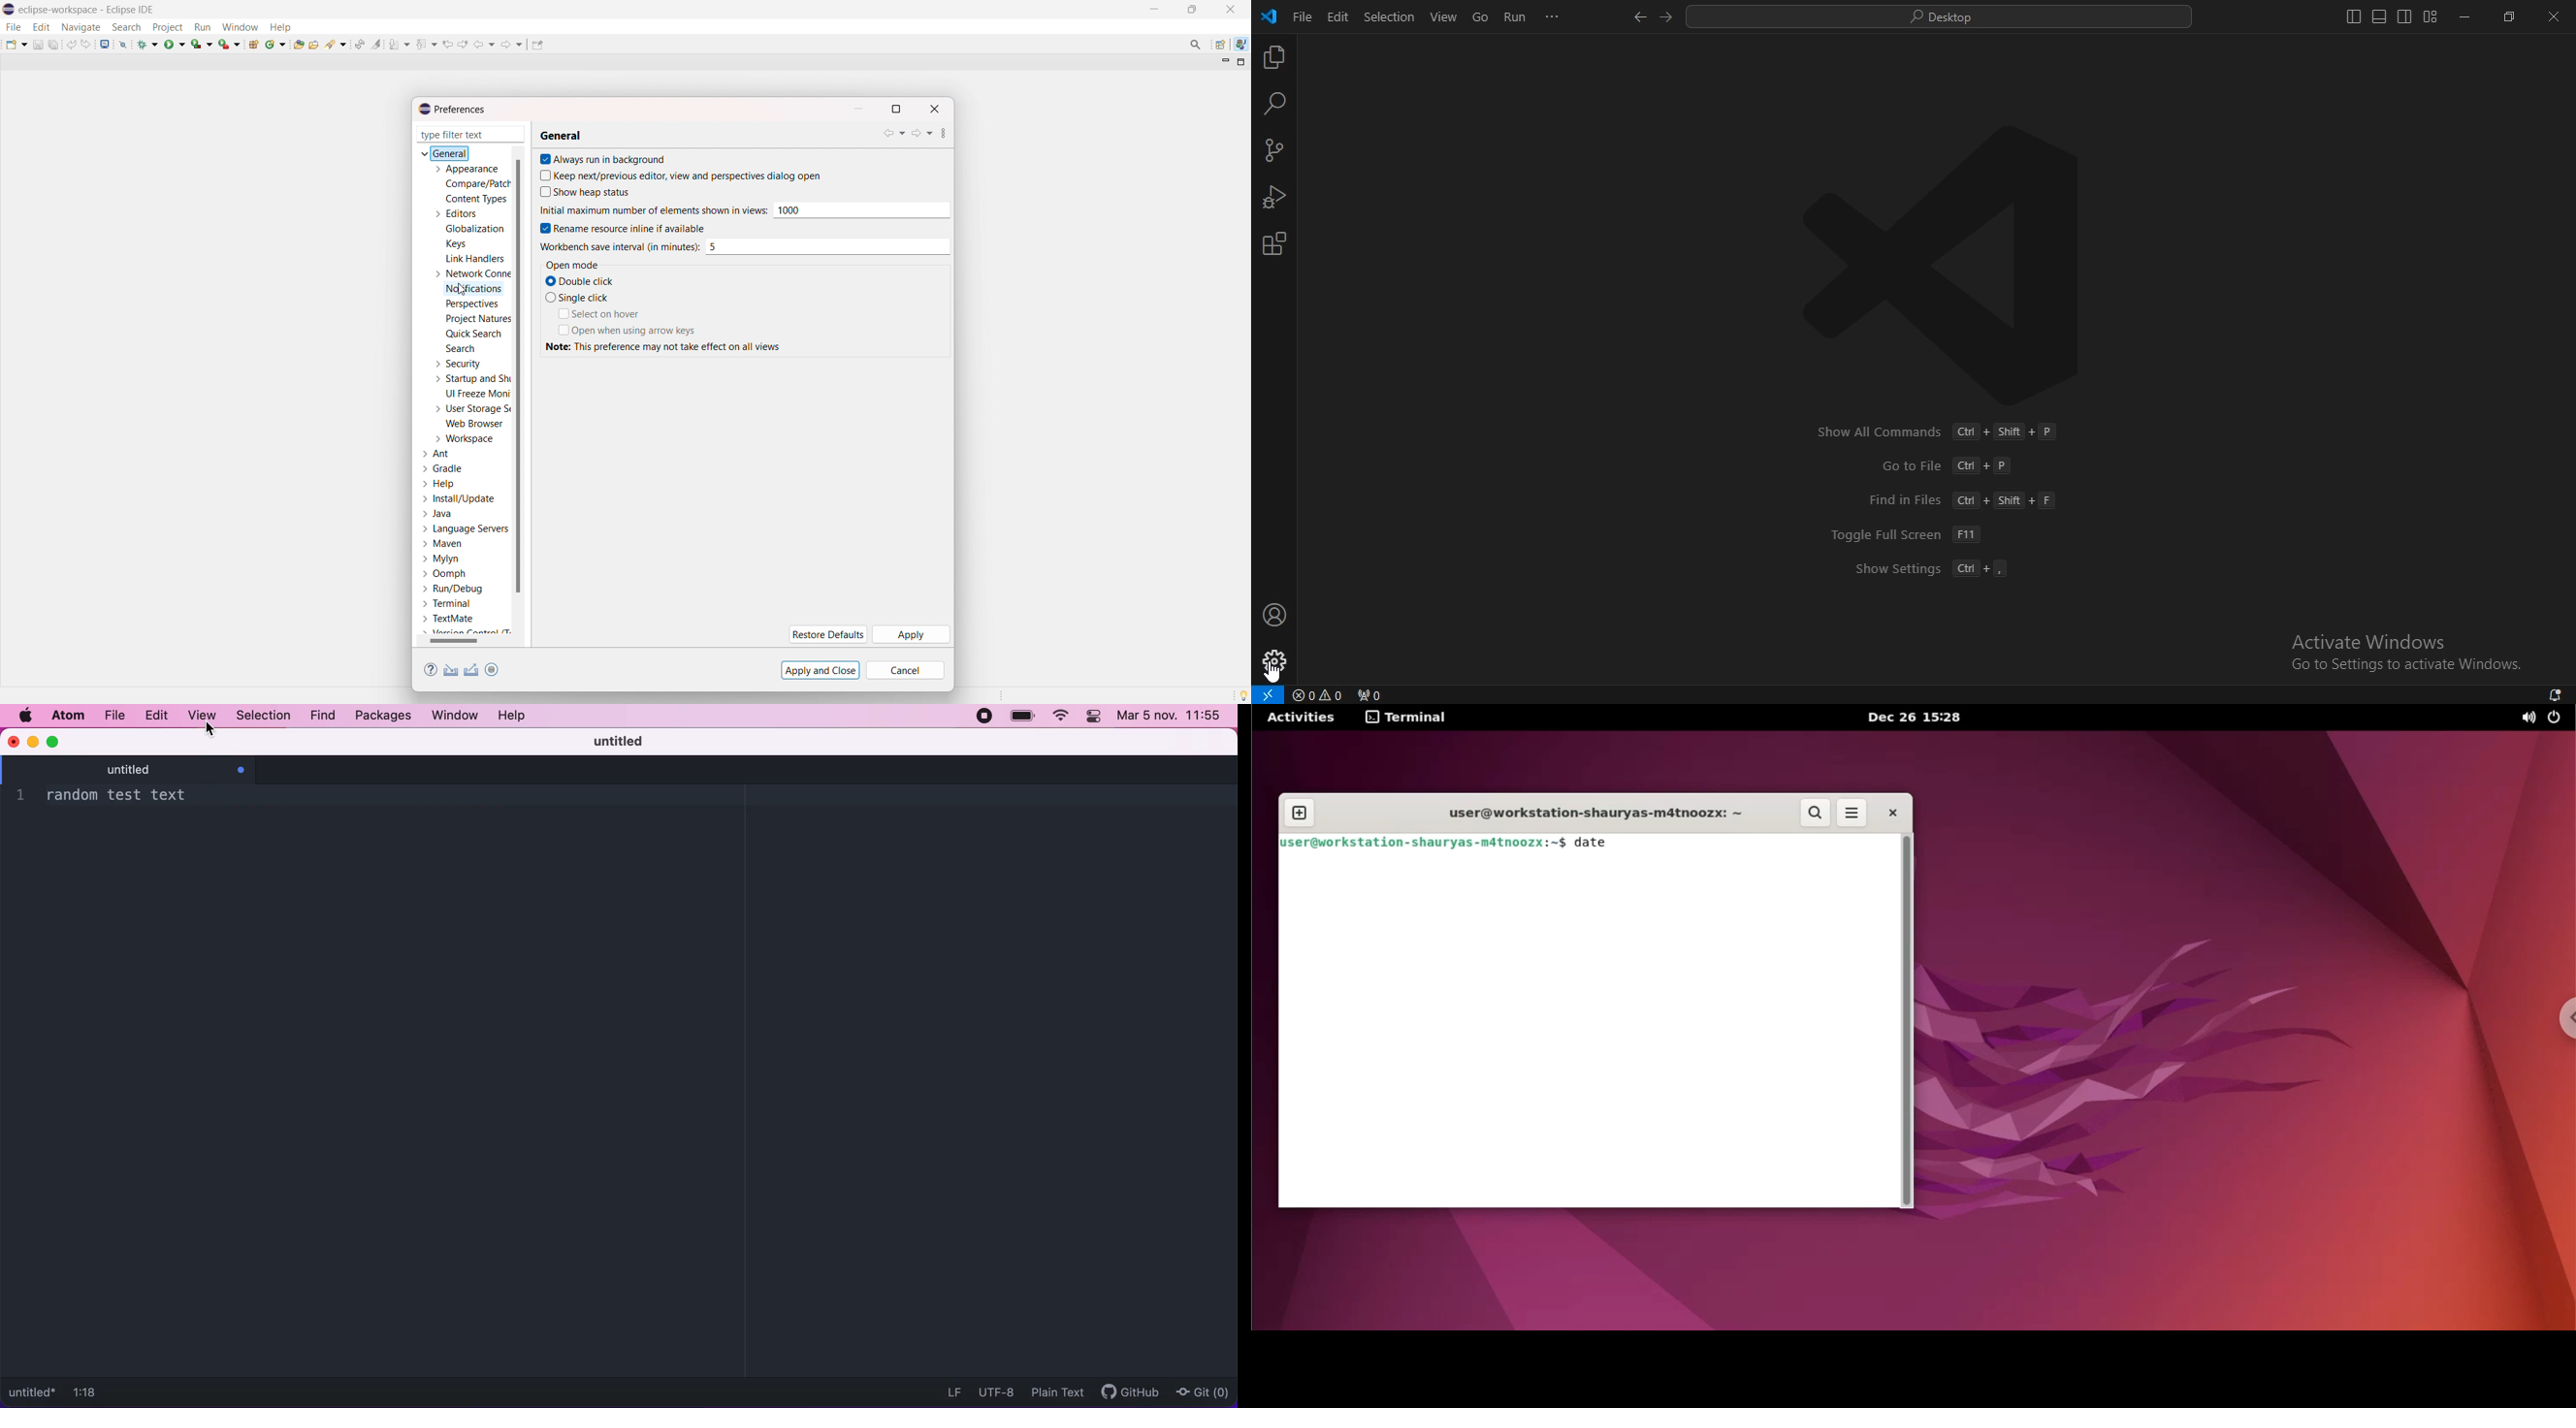 The image size is (2576, 1428). I want to click on toggle oomph preference recorder, so click(492, 669).